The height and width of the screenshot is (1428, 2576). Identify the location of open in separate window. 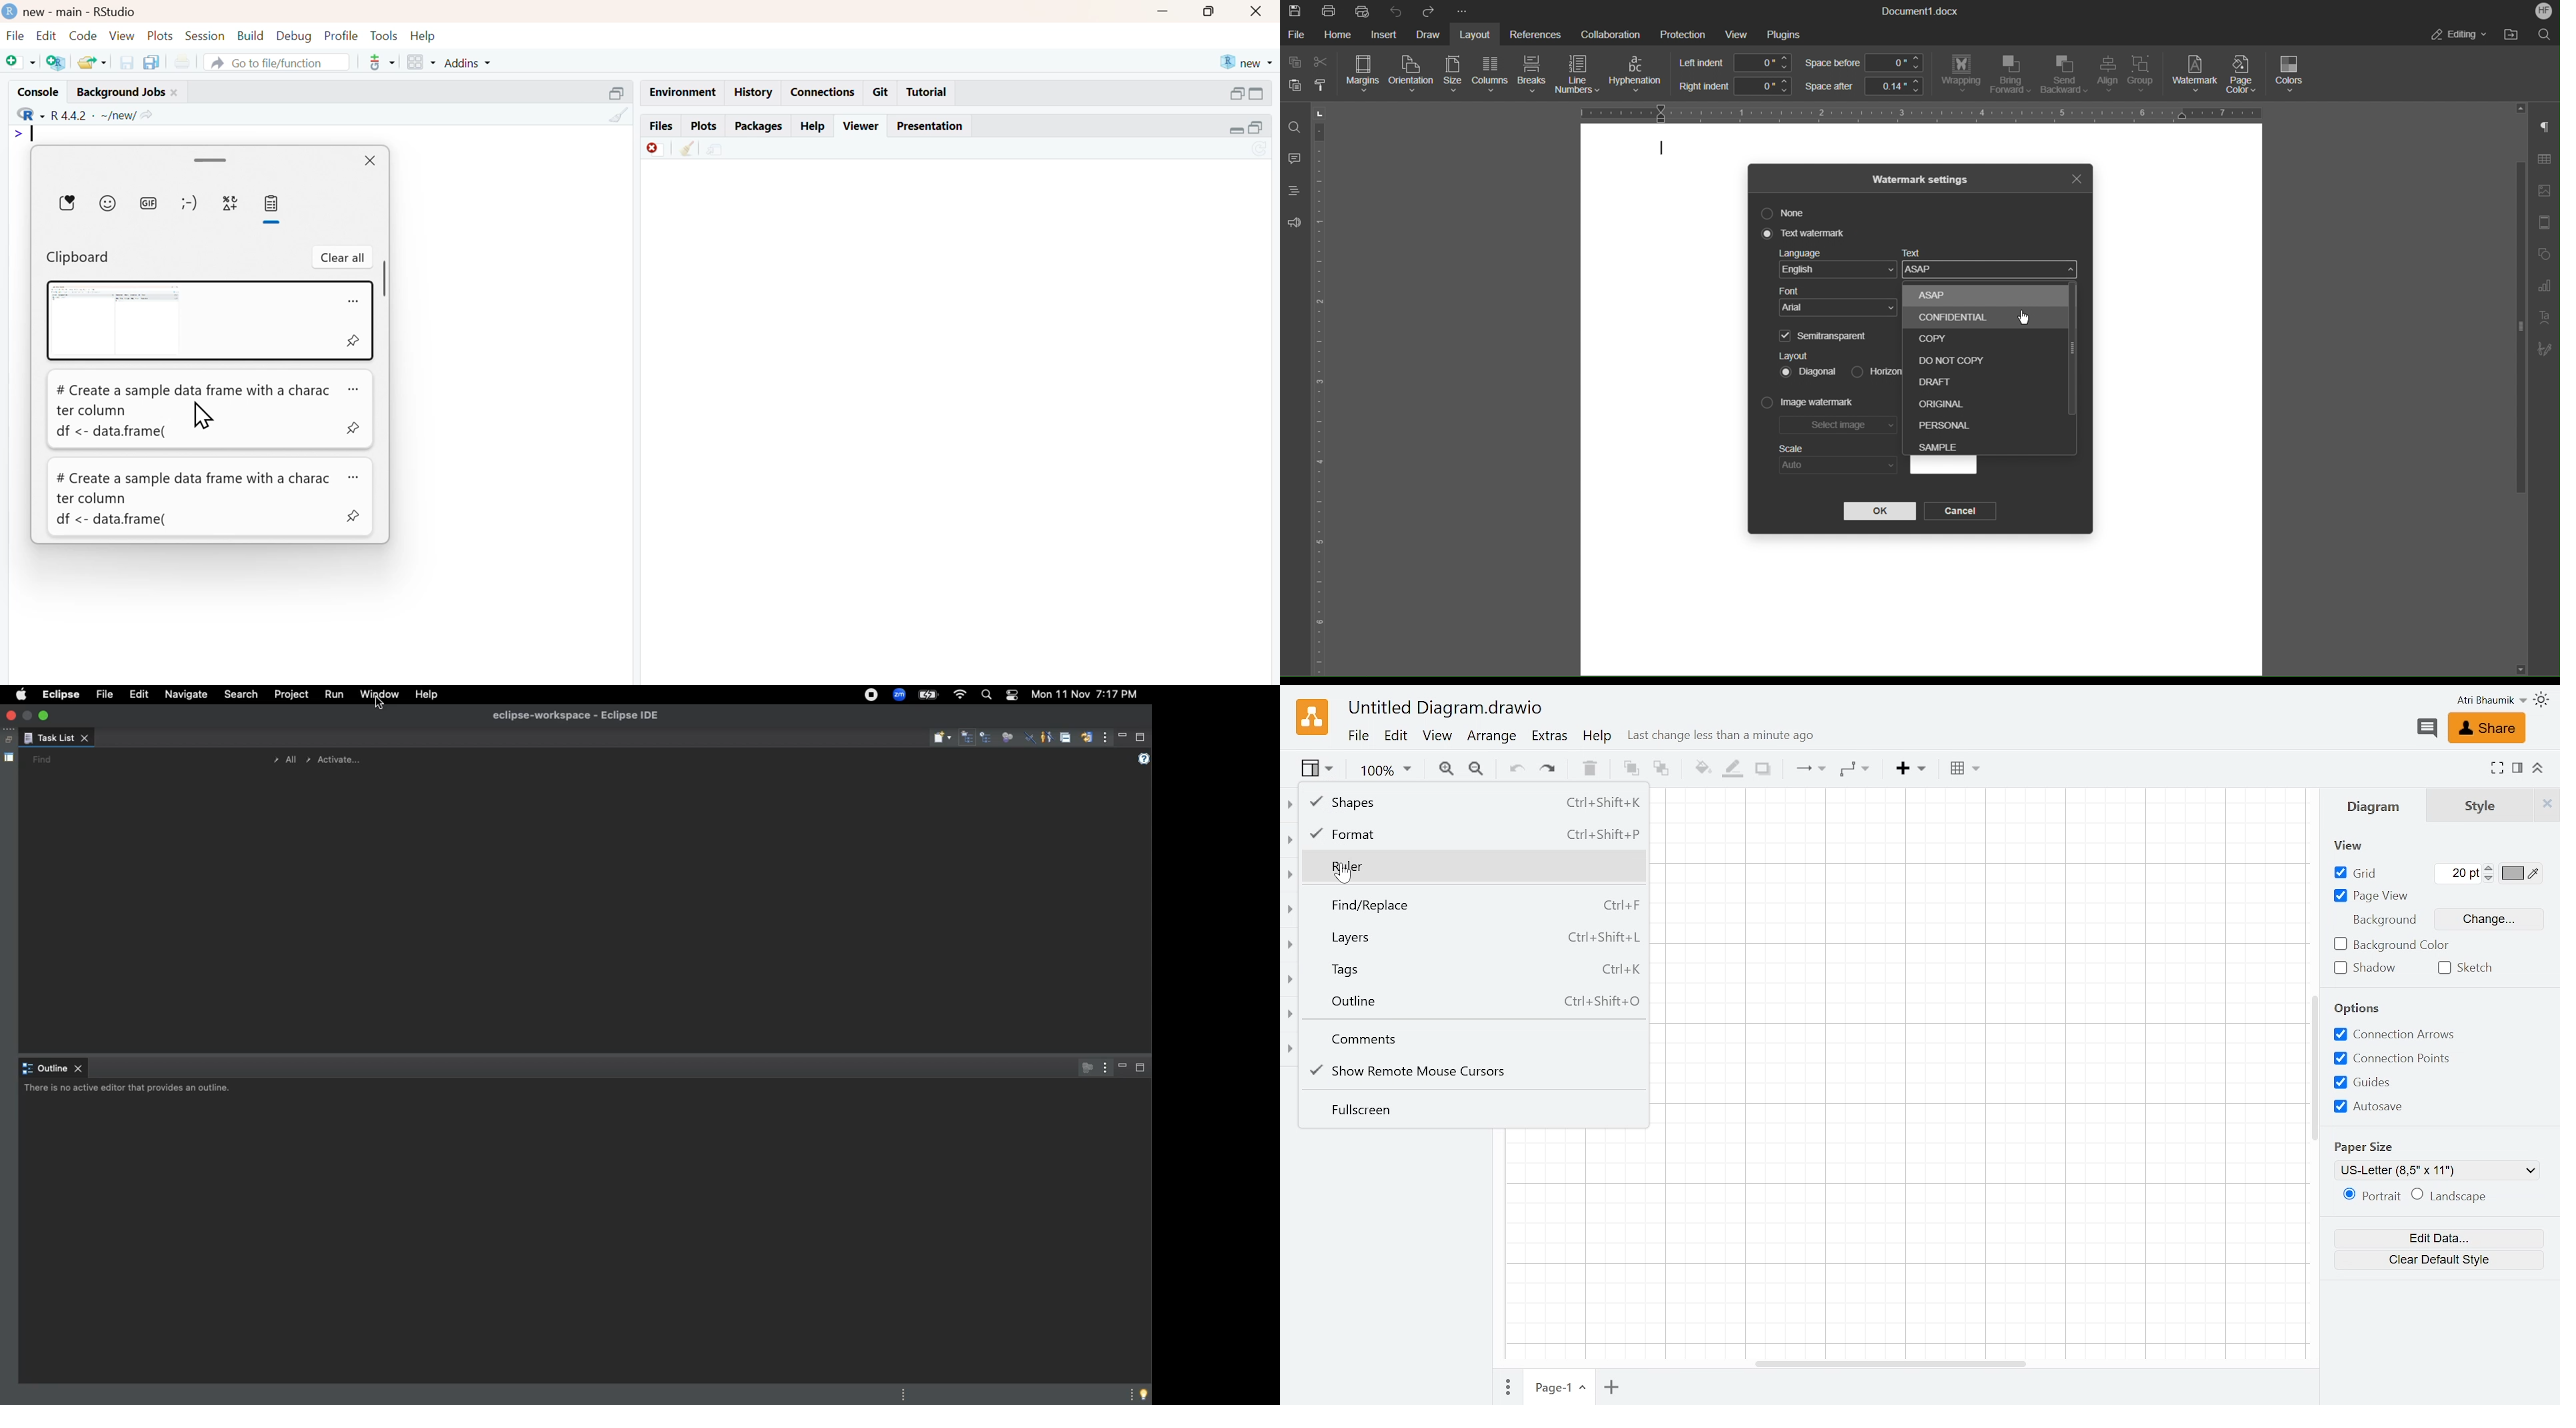
(1236, 93).